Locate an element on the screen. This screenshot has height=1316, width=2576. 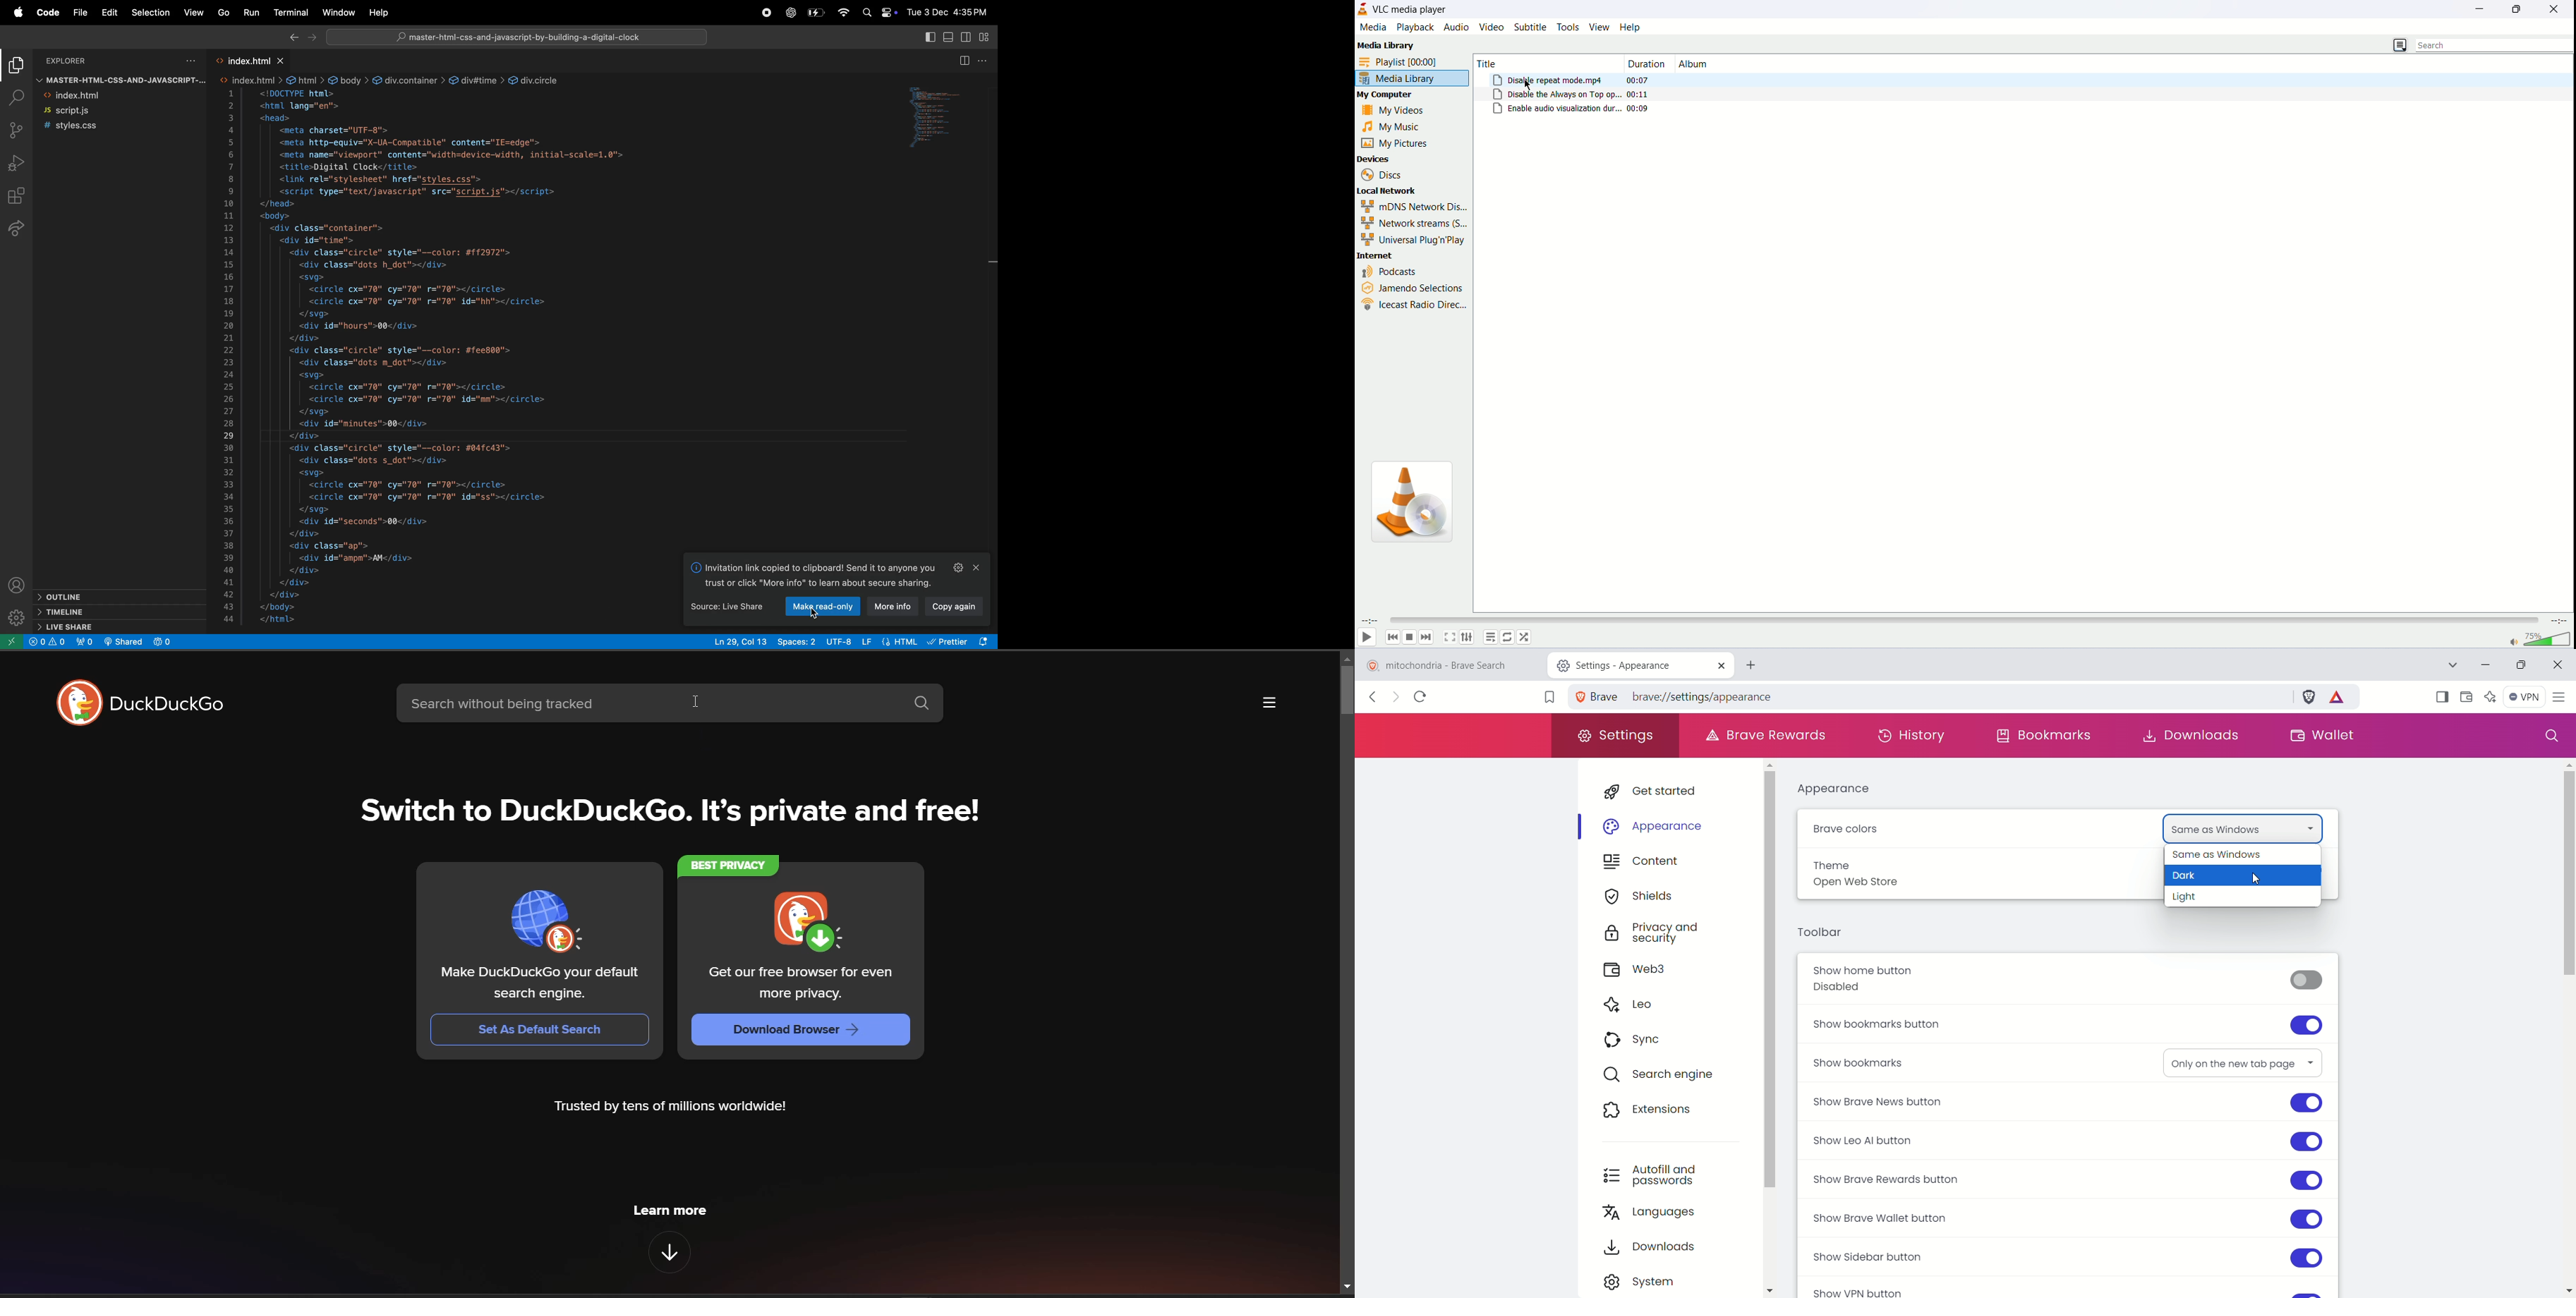
random is located at coordinates (1524, 637).